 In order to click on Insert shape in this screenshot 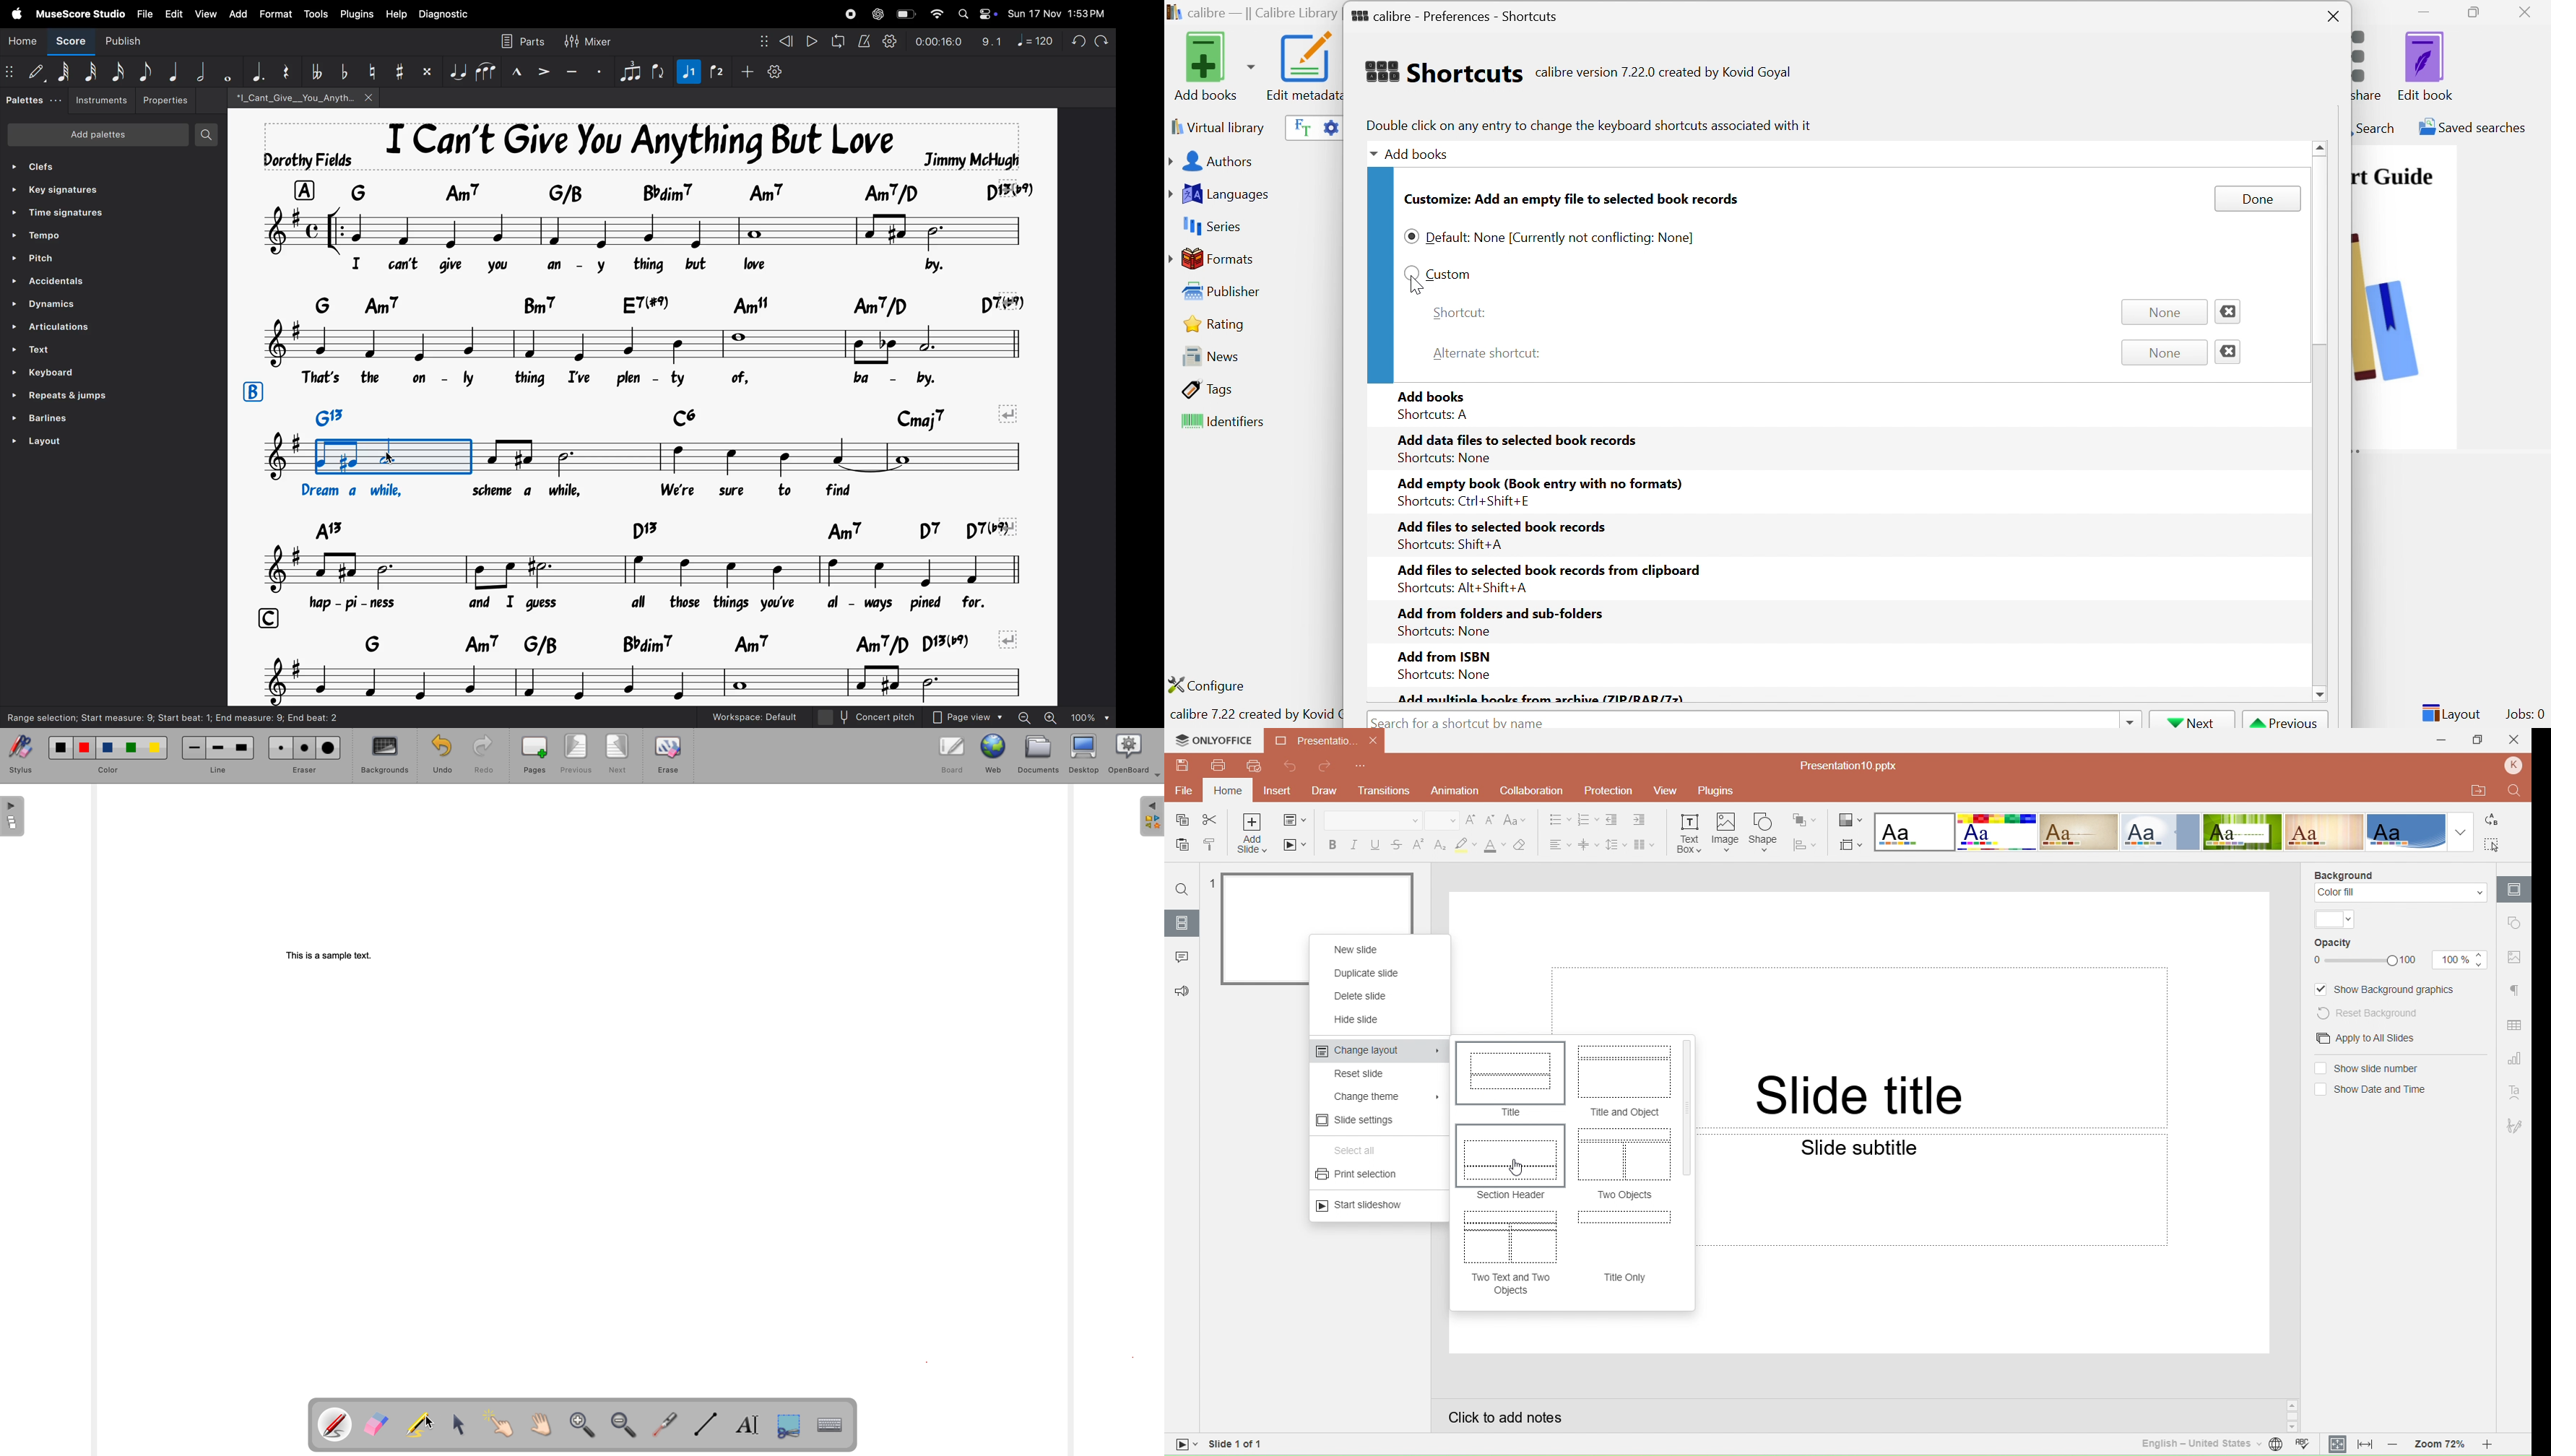, I will do `click(1763, 832)`.